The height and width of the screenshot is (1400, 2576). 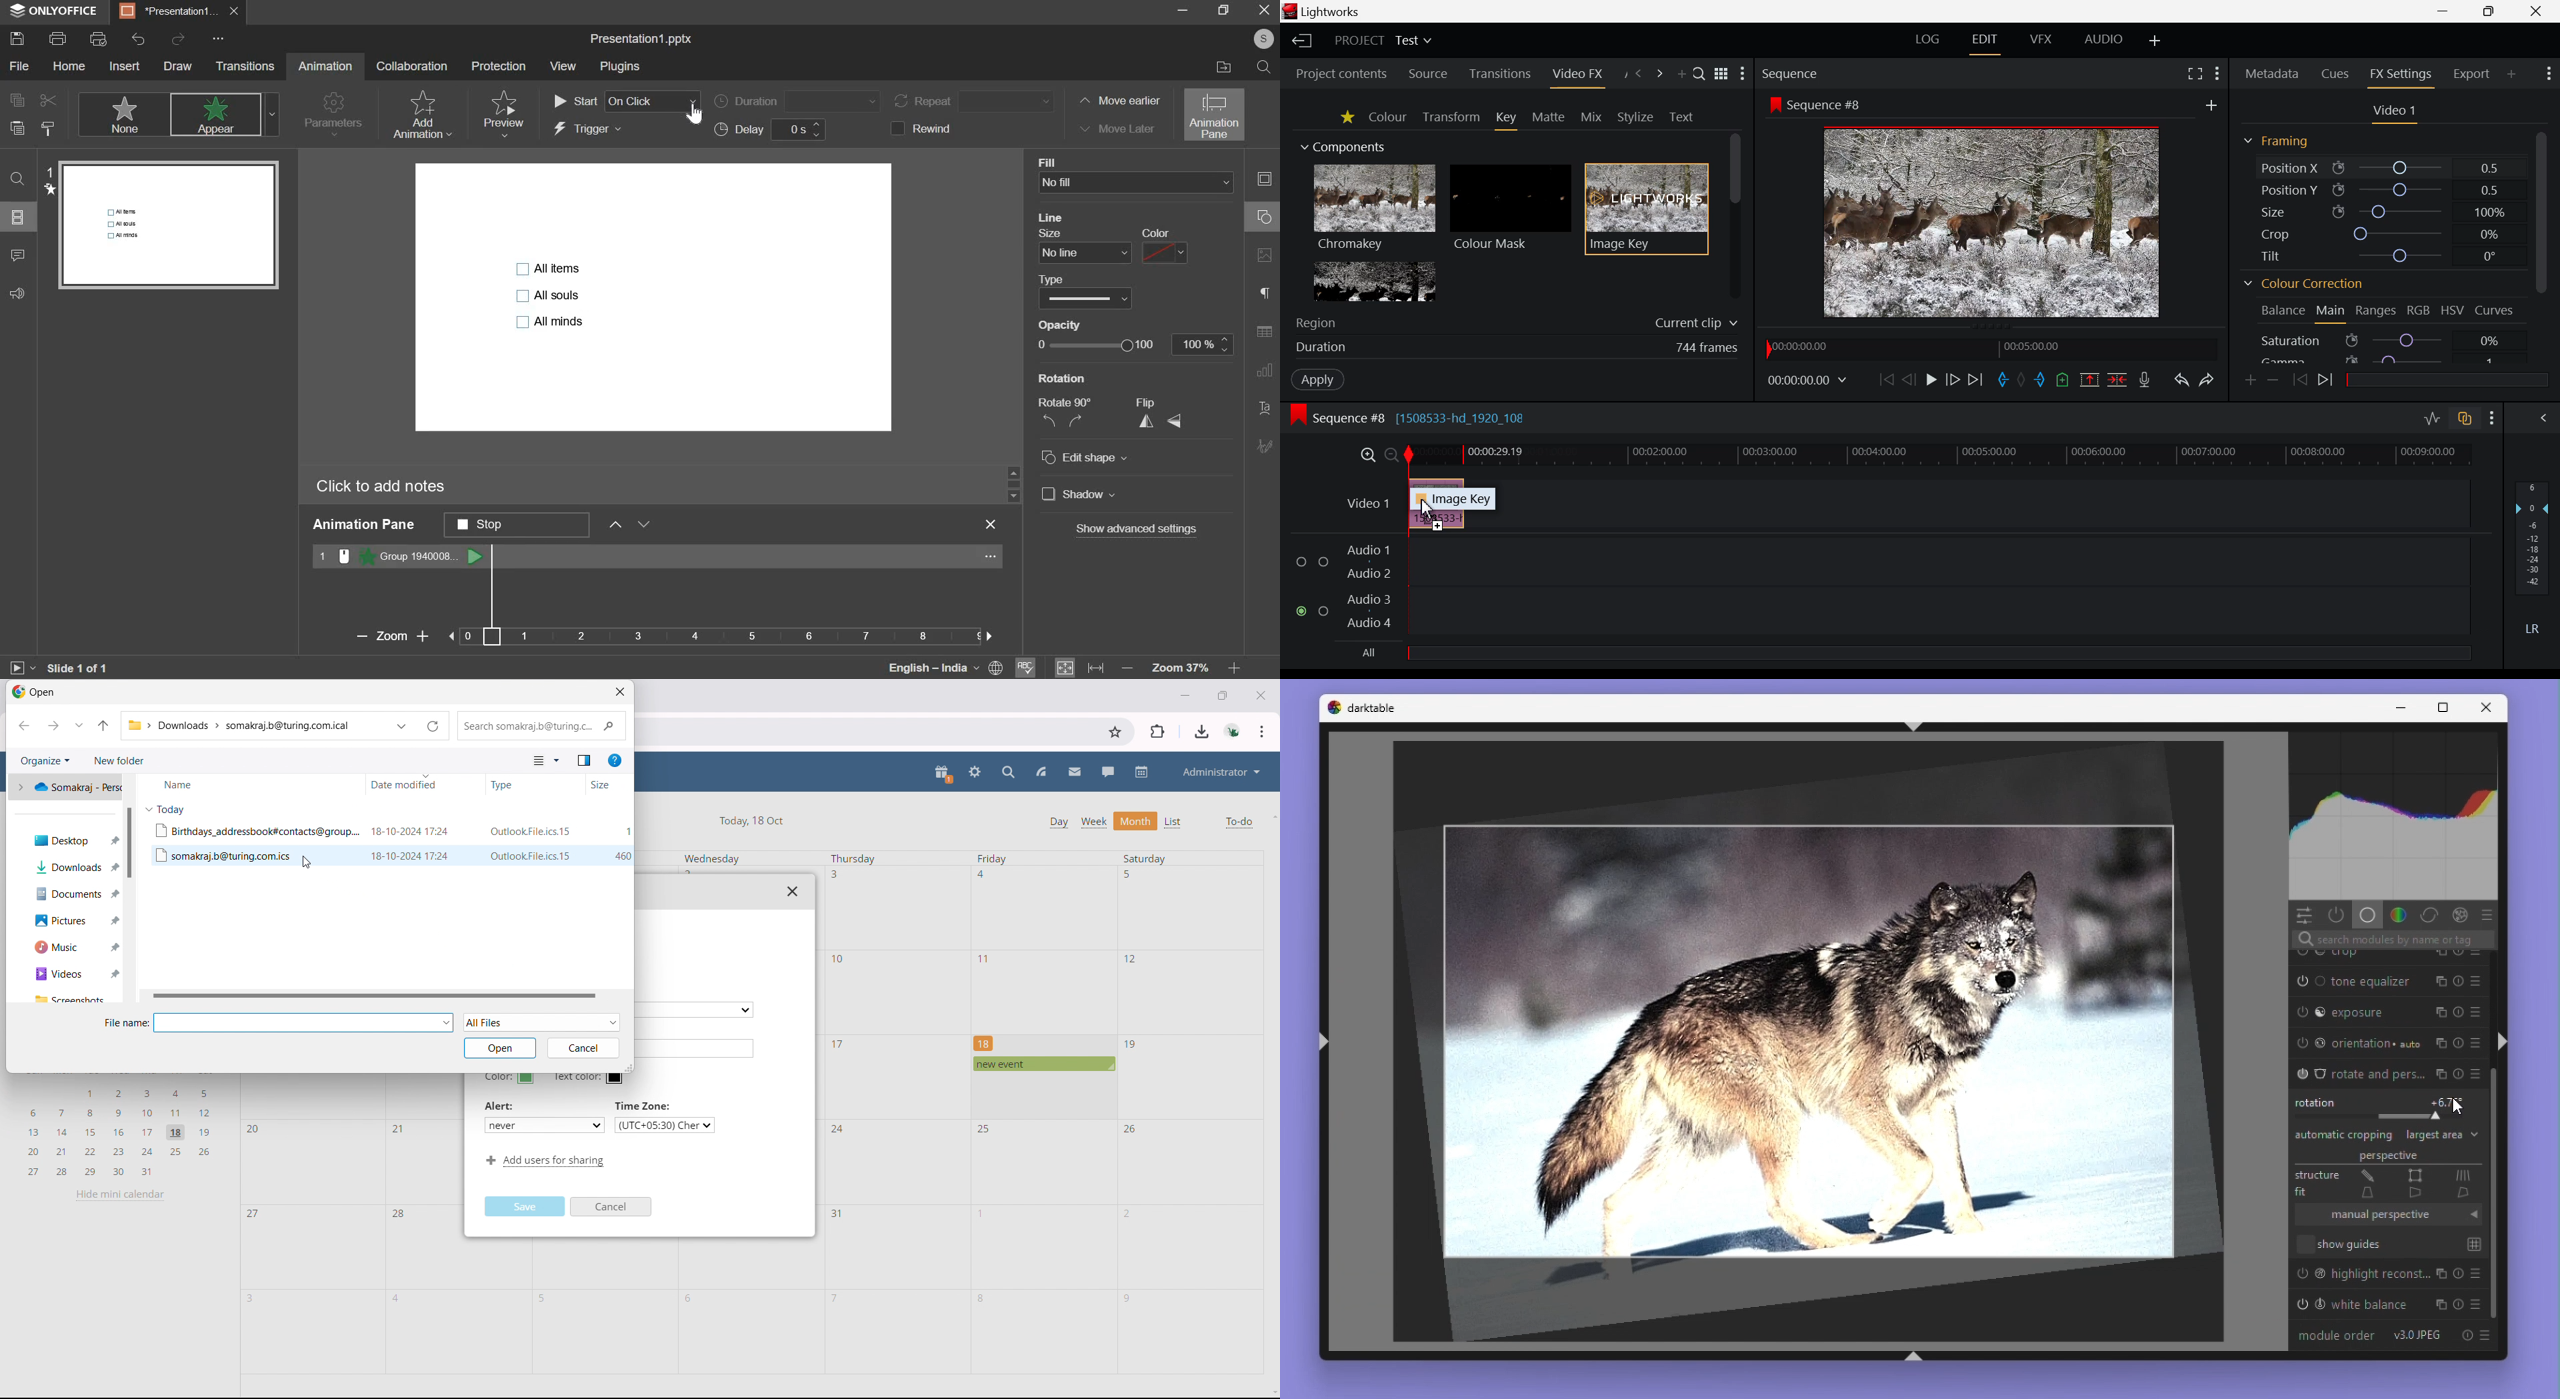 What do you see at coordinates (1145, 858) in the screenshot?
I see `Saturday` at bounding box center [1145, 858].